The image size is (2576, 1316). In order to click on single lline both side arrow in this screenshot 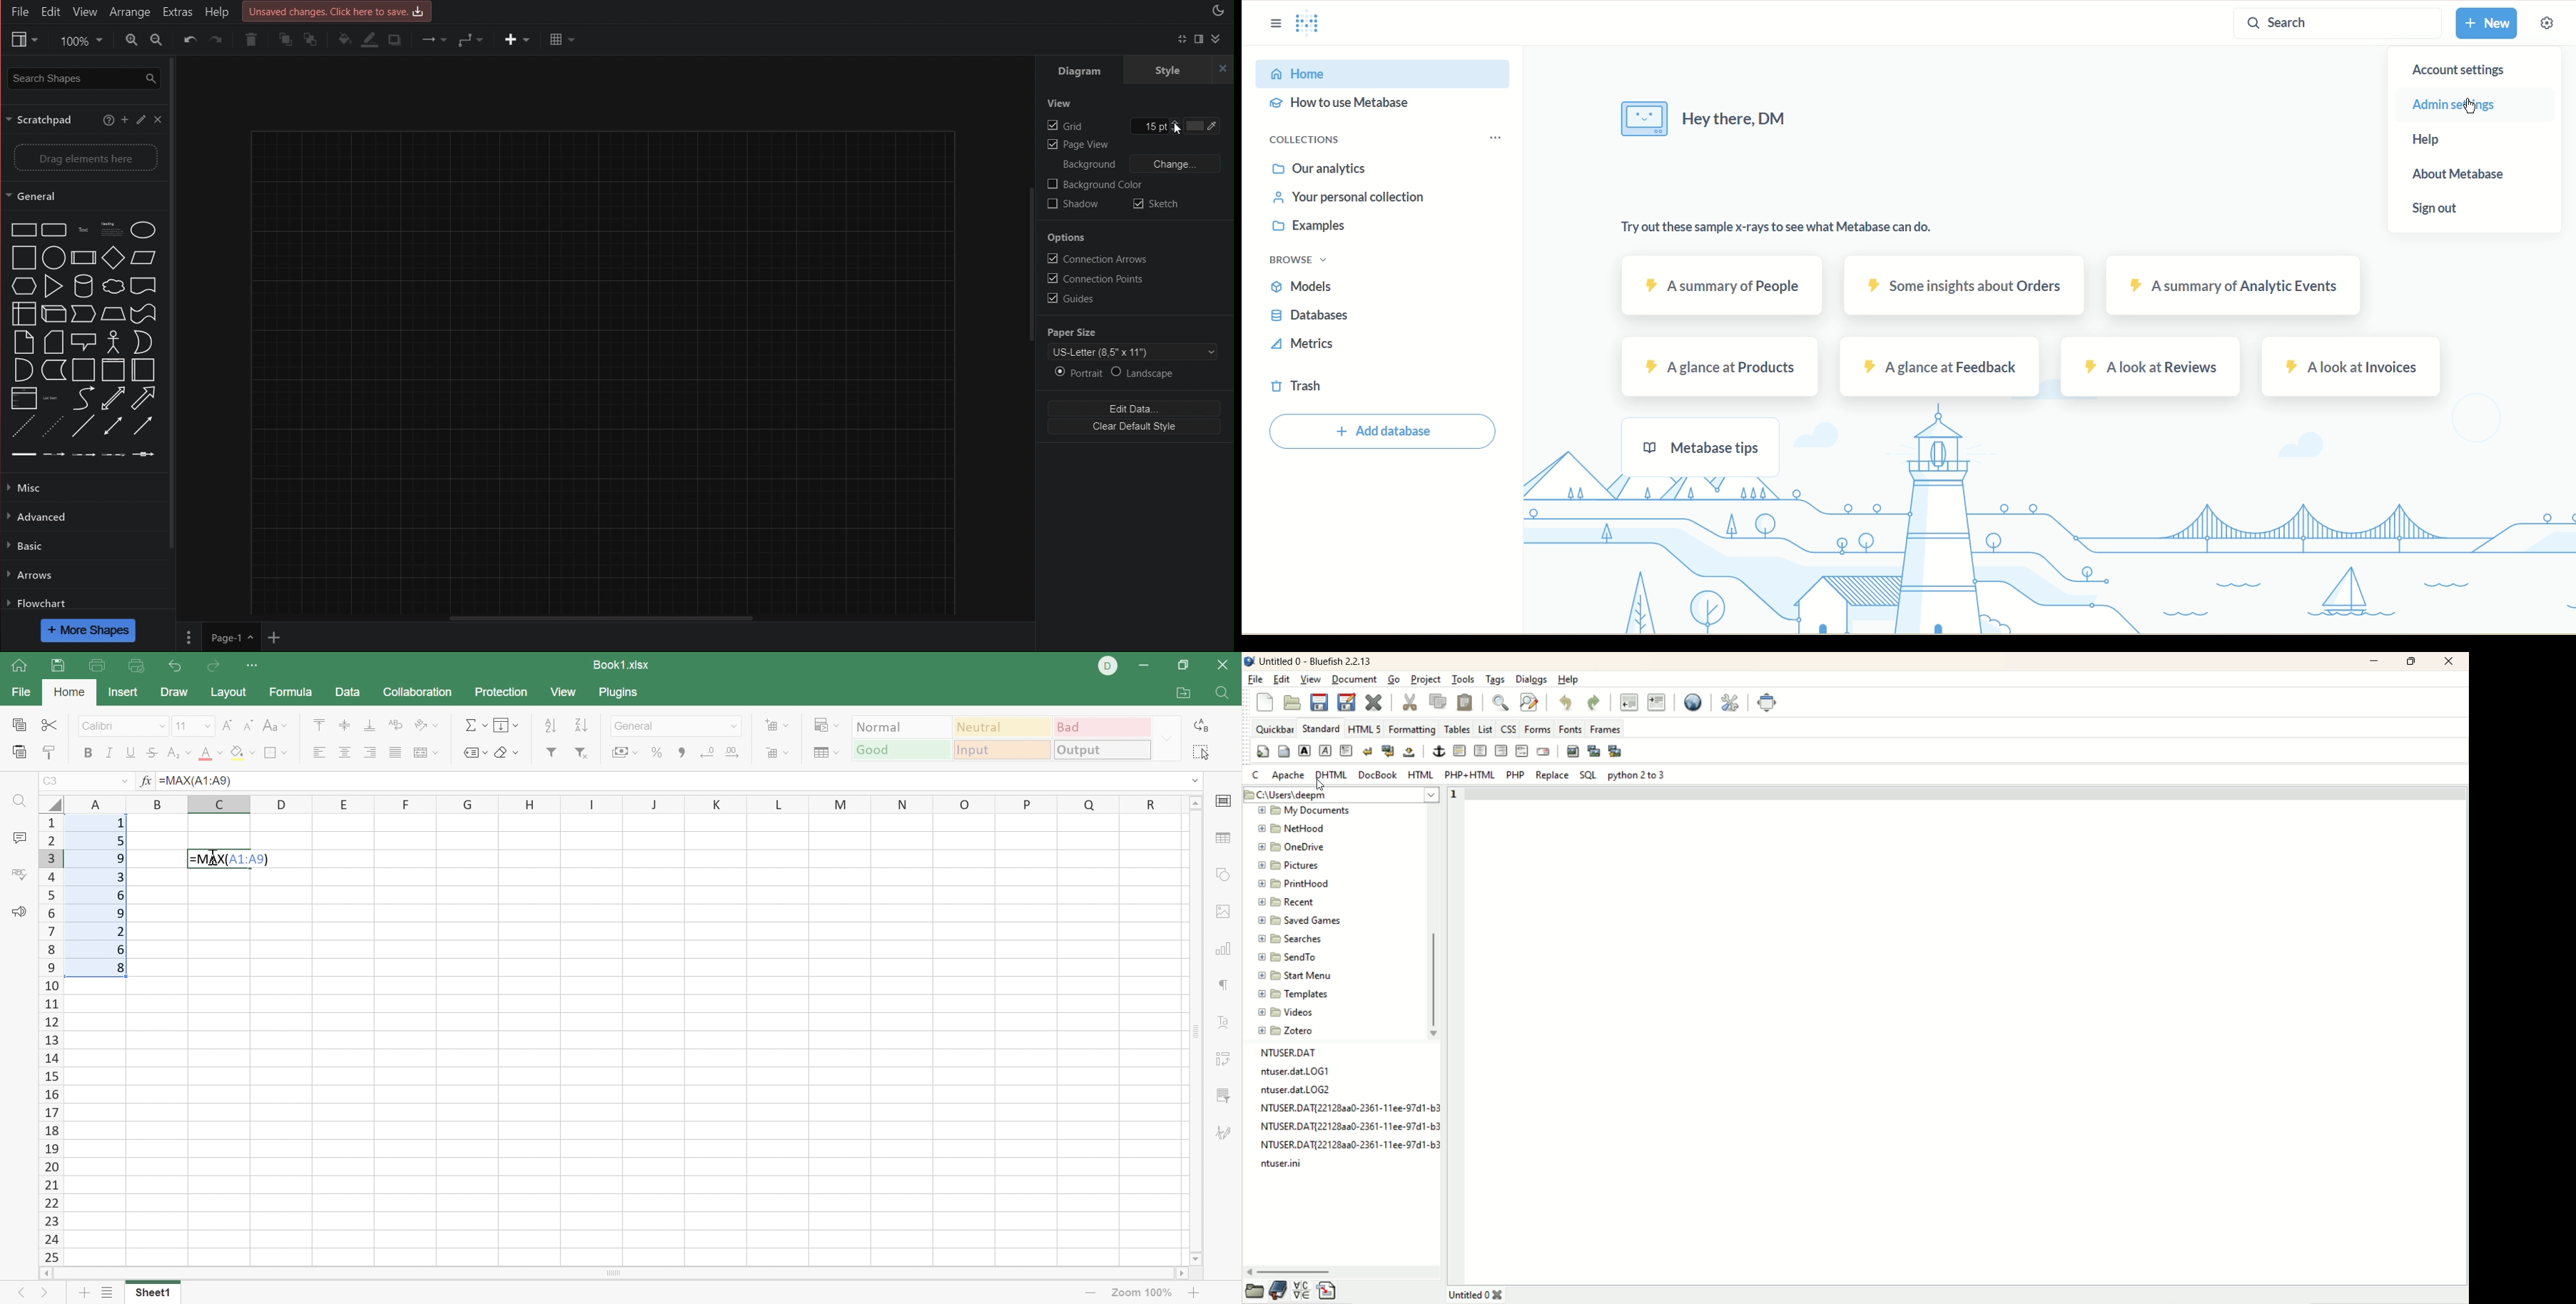, I will do `click(112, 426)`.